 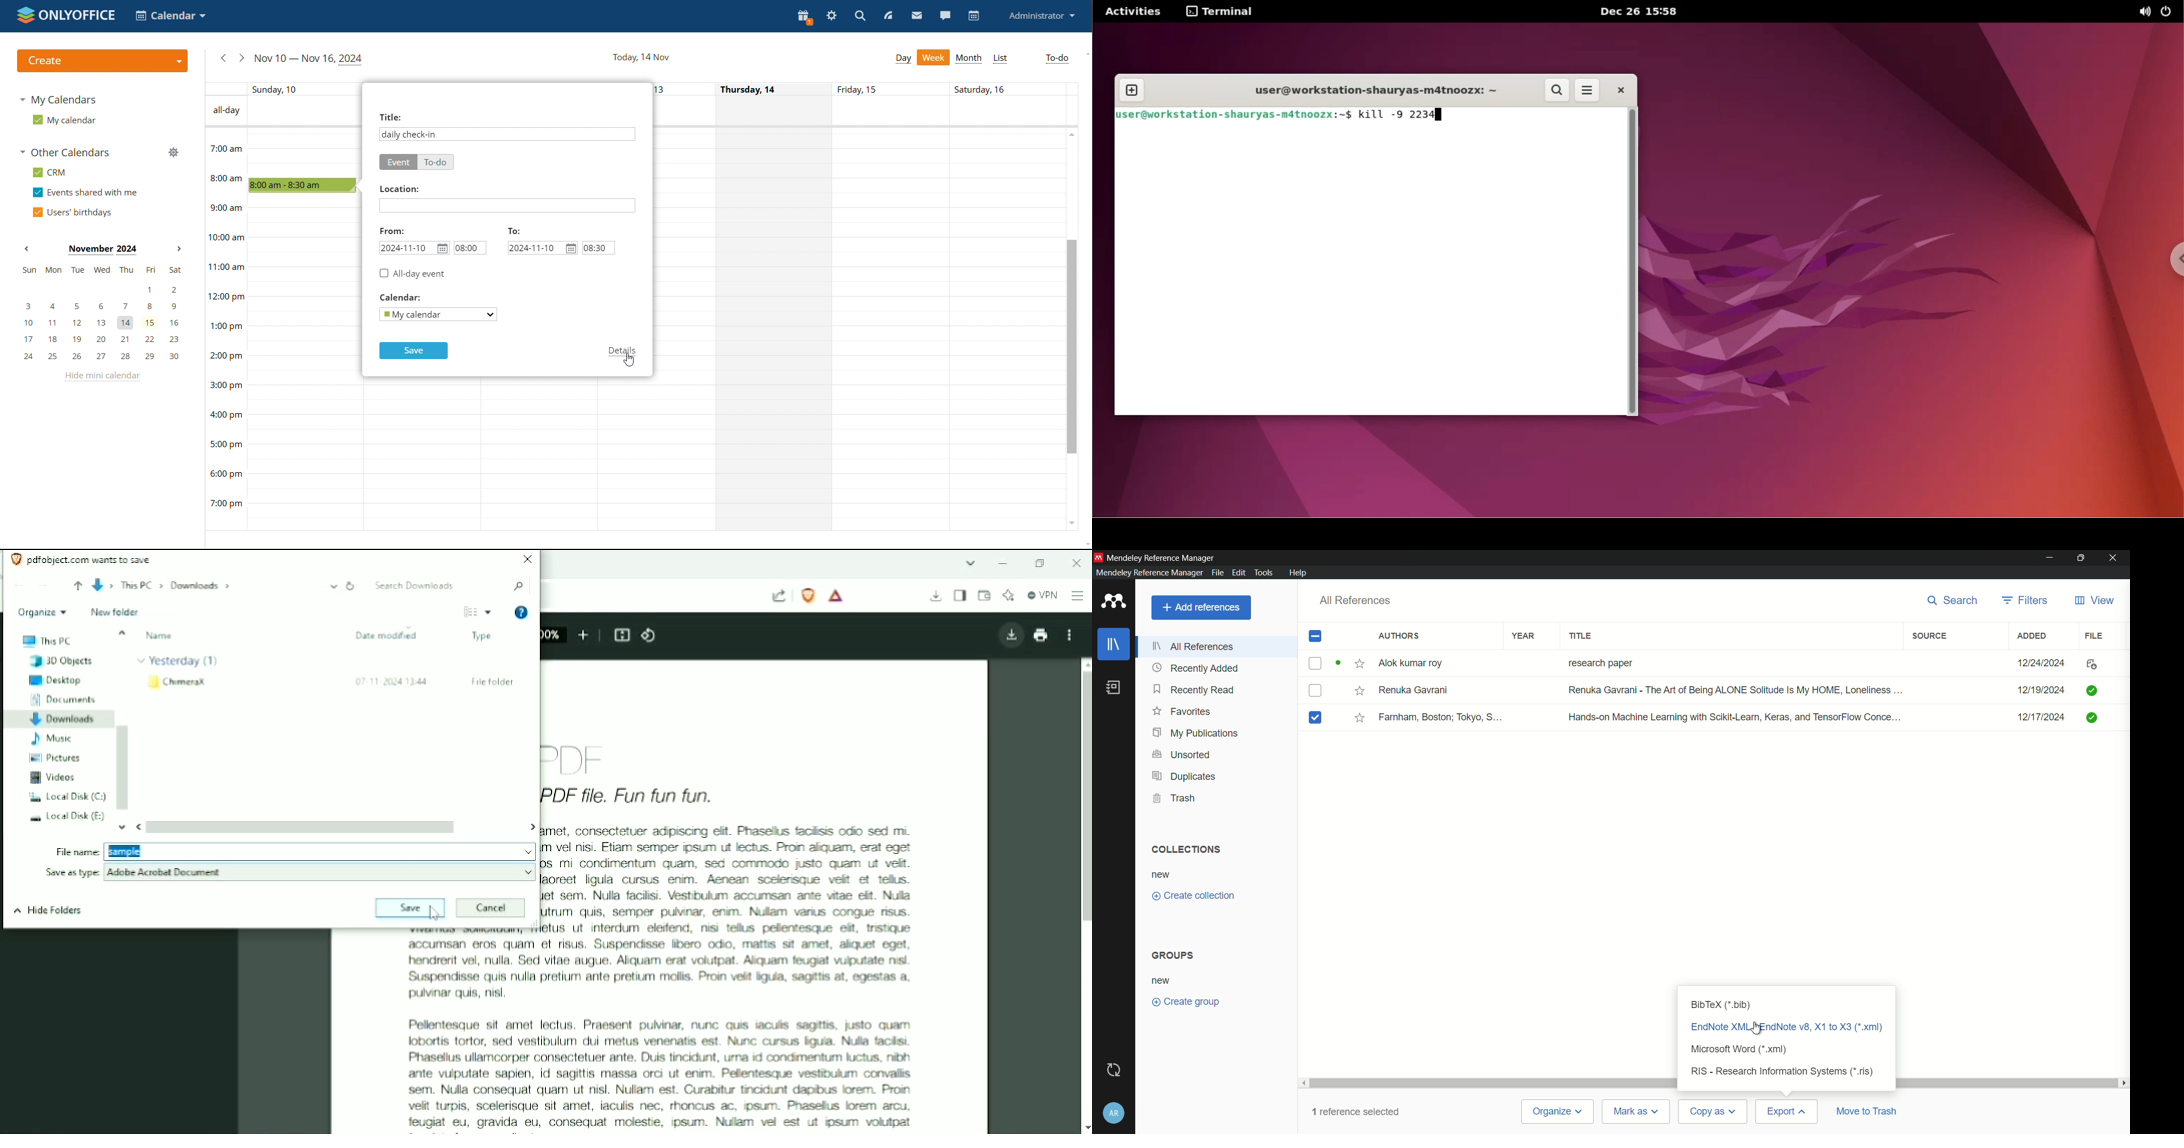 I want to click on Mendeley Reference Manager, so click(x=1150, y=572).